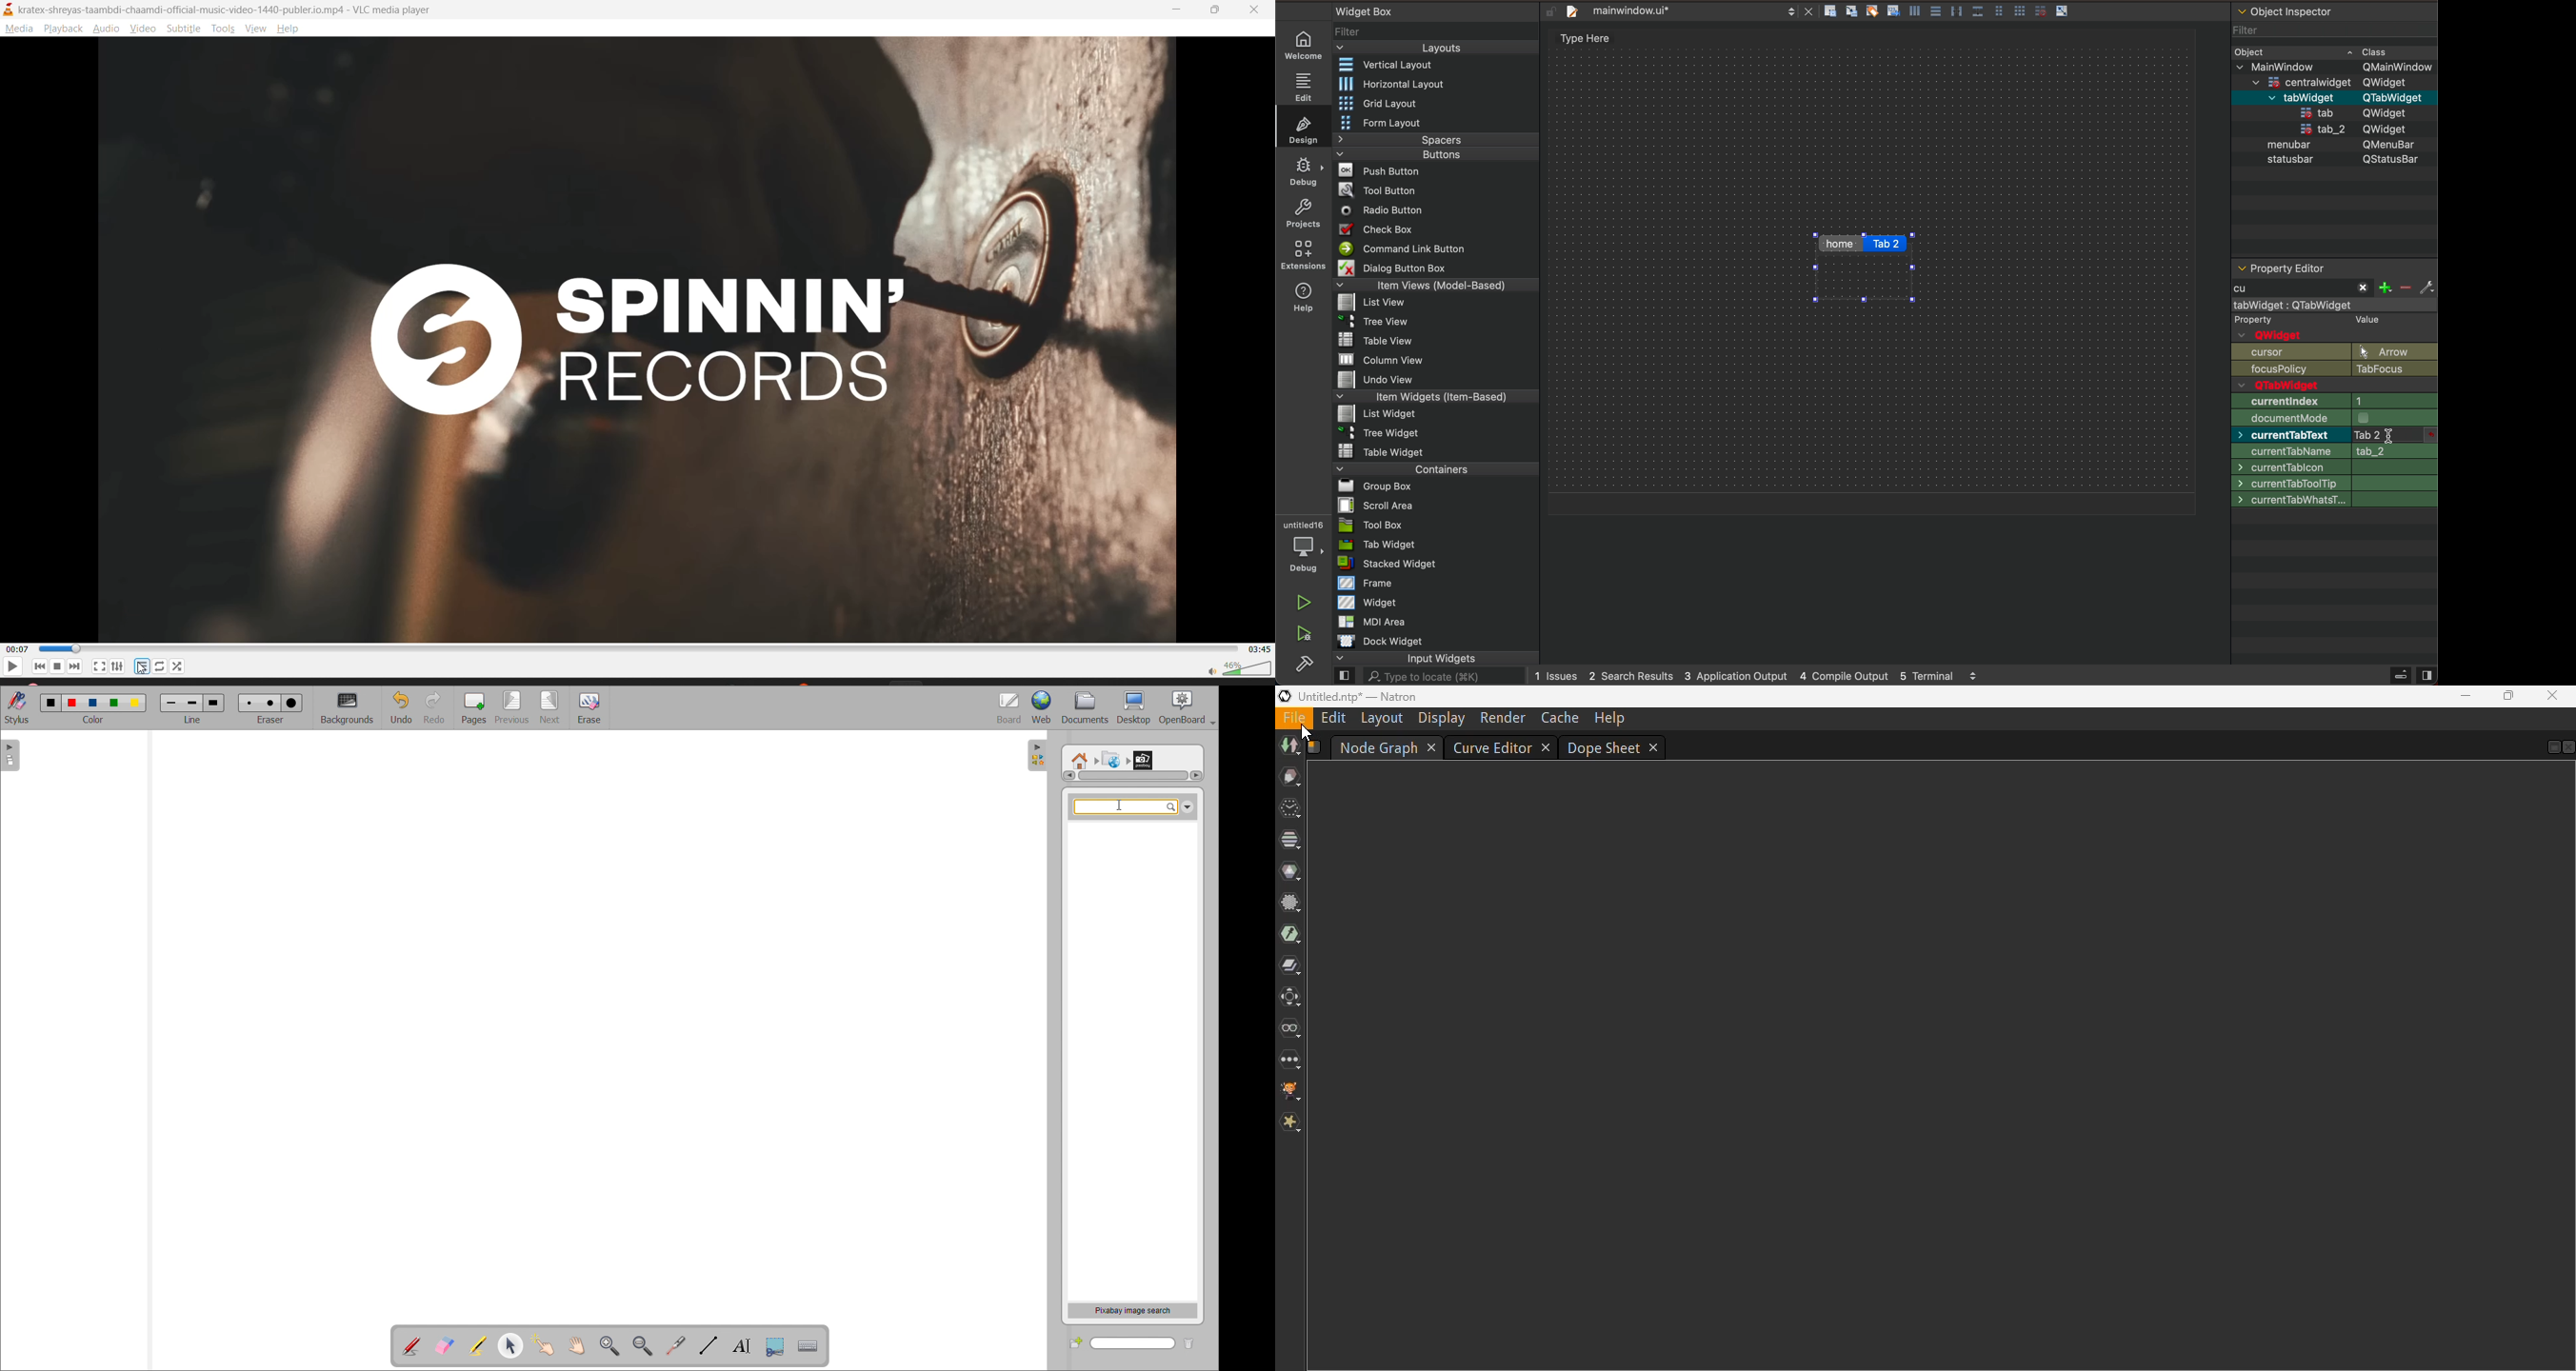  What do you see at coordinates (1376, 210) in the screenshot?
I see ` Radio Button` at bounding box center [1376, 210].